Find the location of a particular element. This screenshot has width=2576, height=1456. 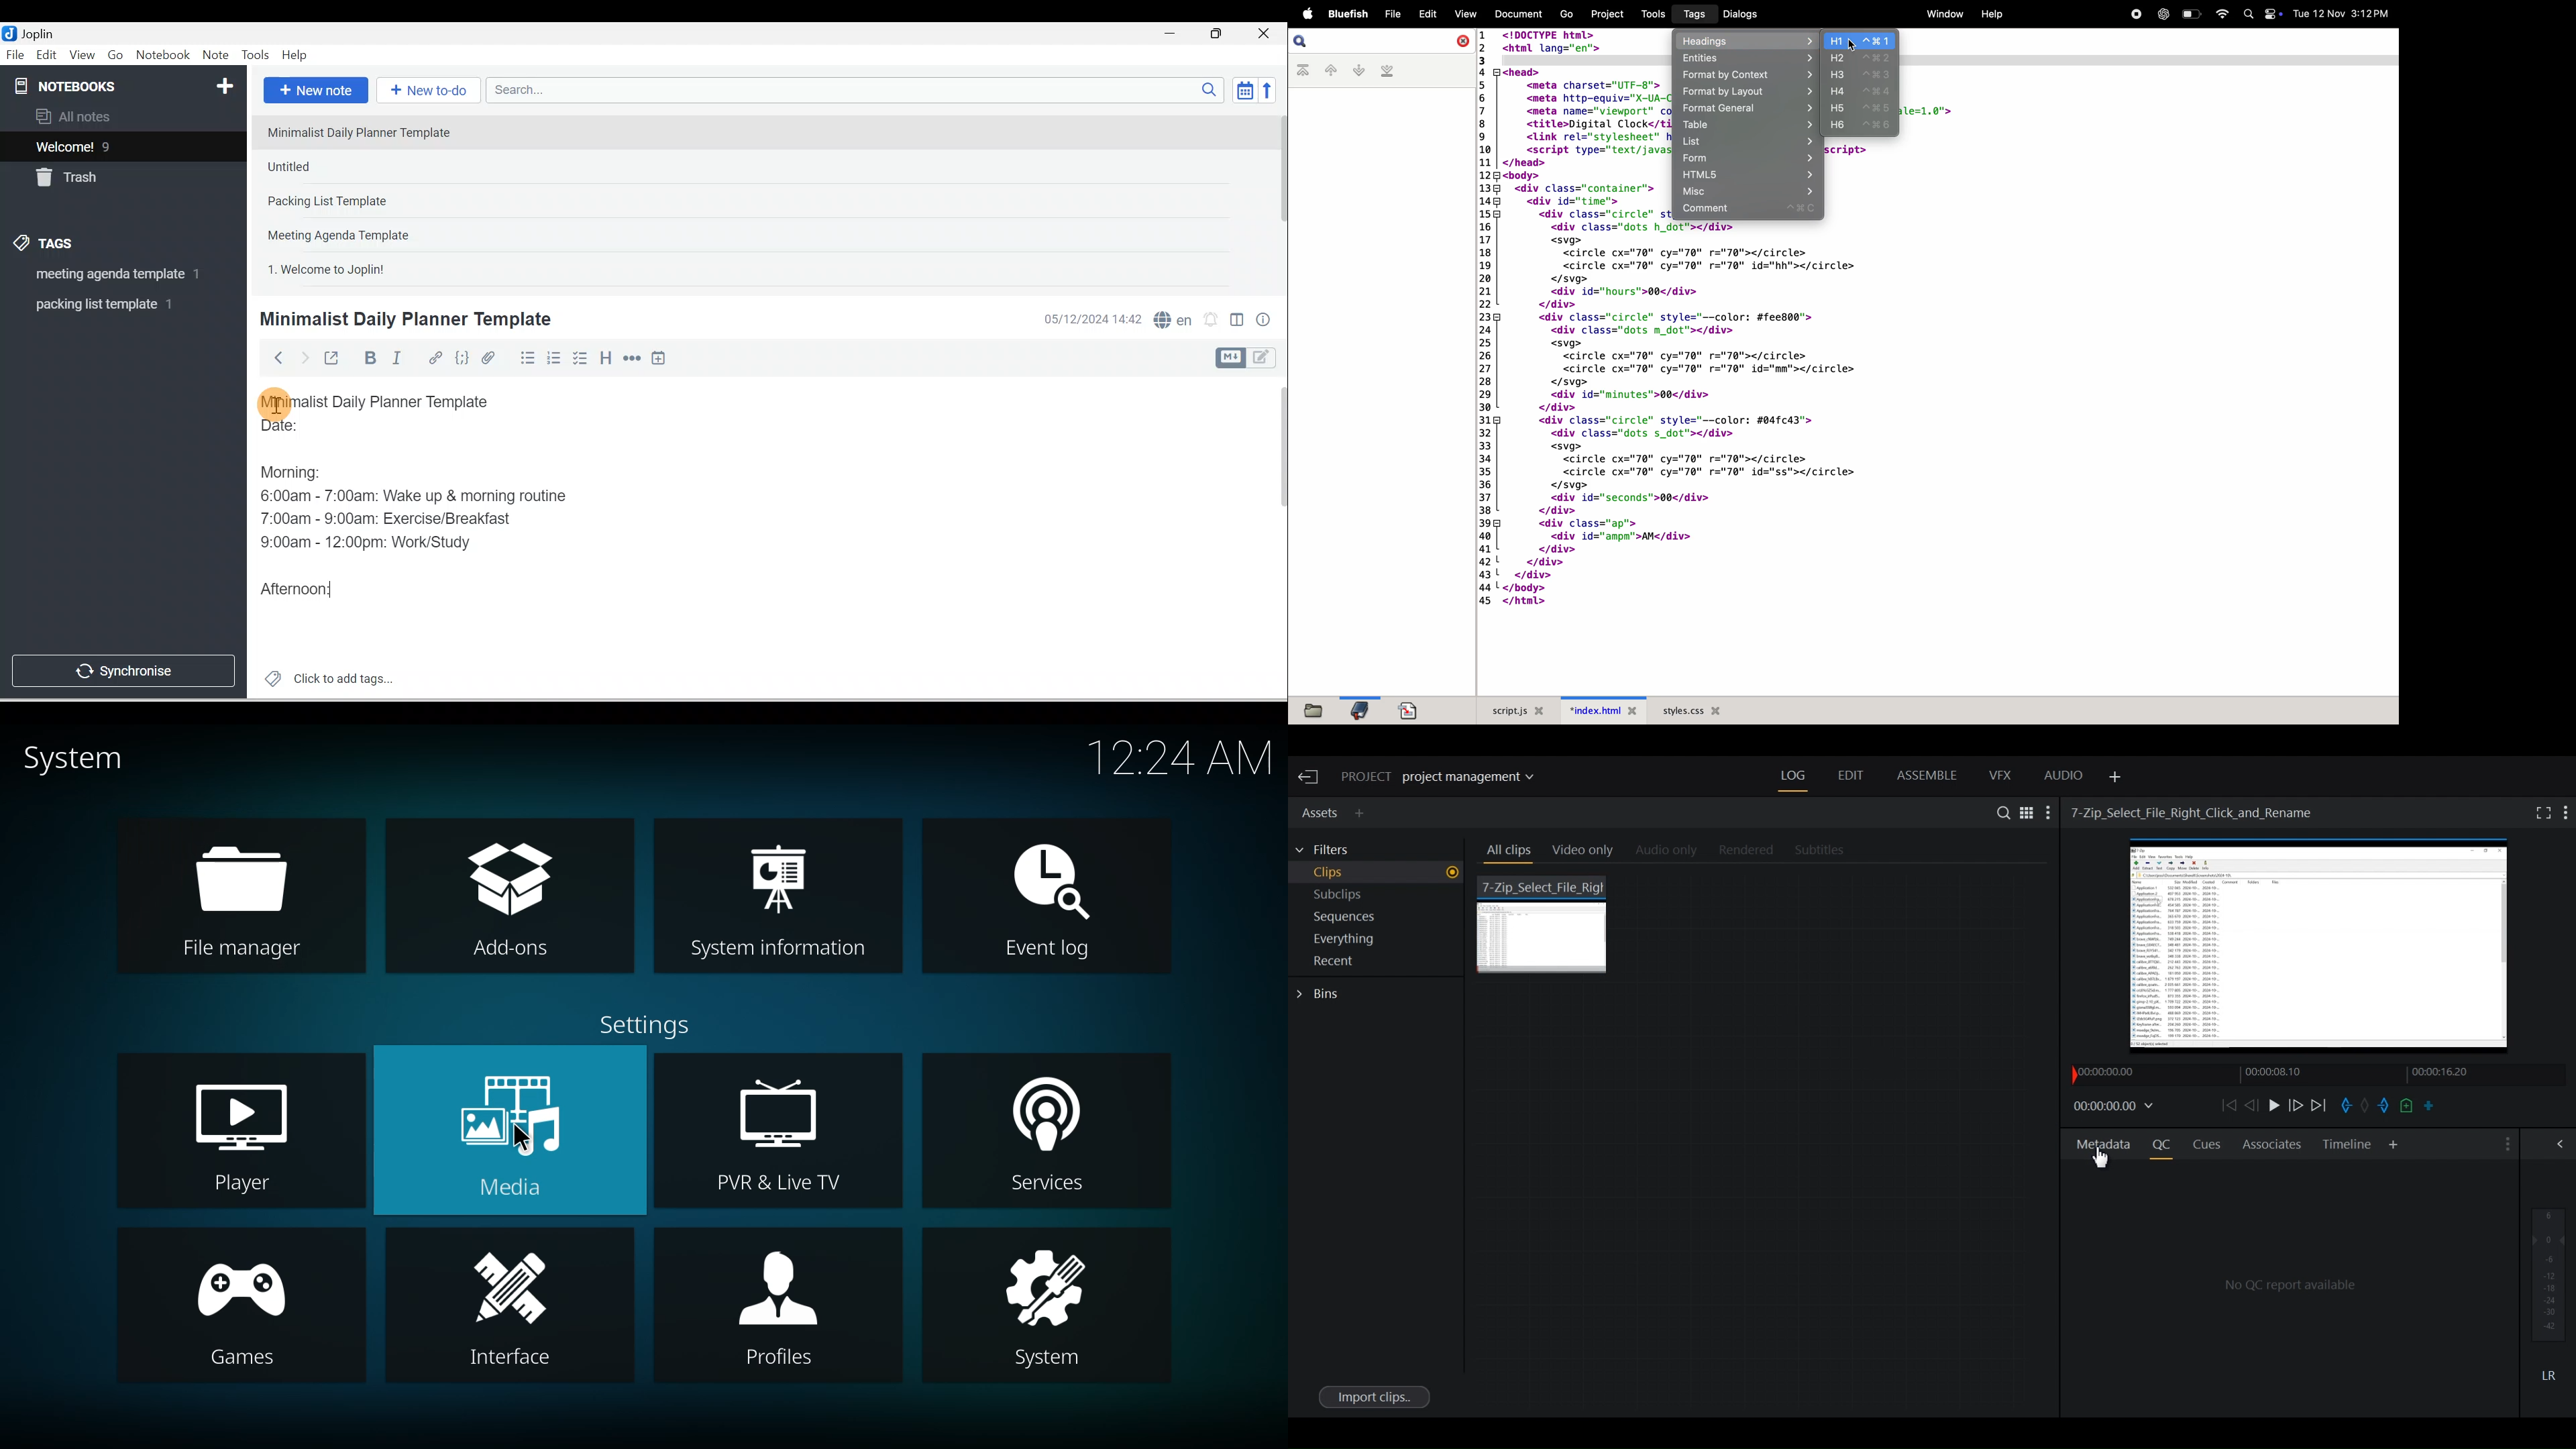

Horizontal rule is located at coordinates (633, 358).